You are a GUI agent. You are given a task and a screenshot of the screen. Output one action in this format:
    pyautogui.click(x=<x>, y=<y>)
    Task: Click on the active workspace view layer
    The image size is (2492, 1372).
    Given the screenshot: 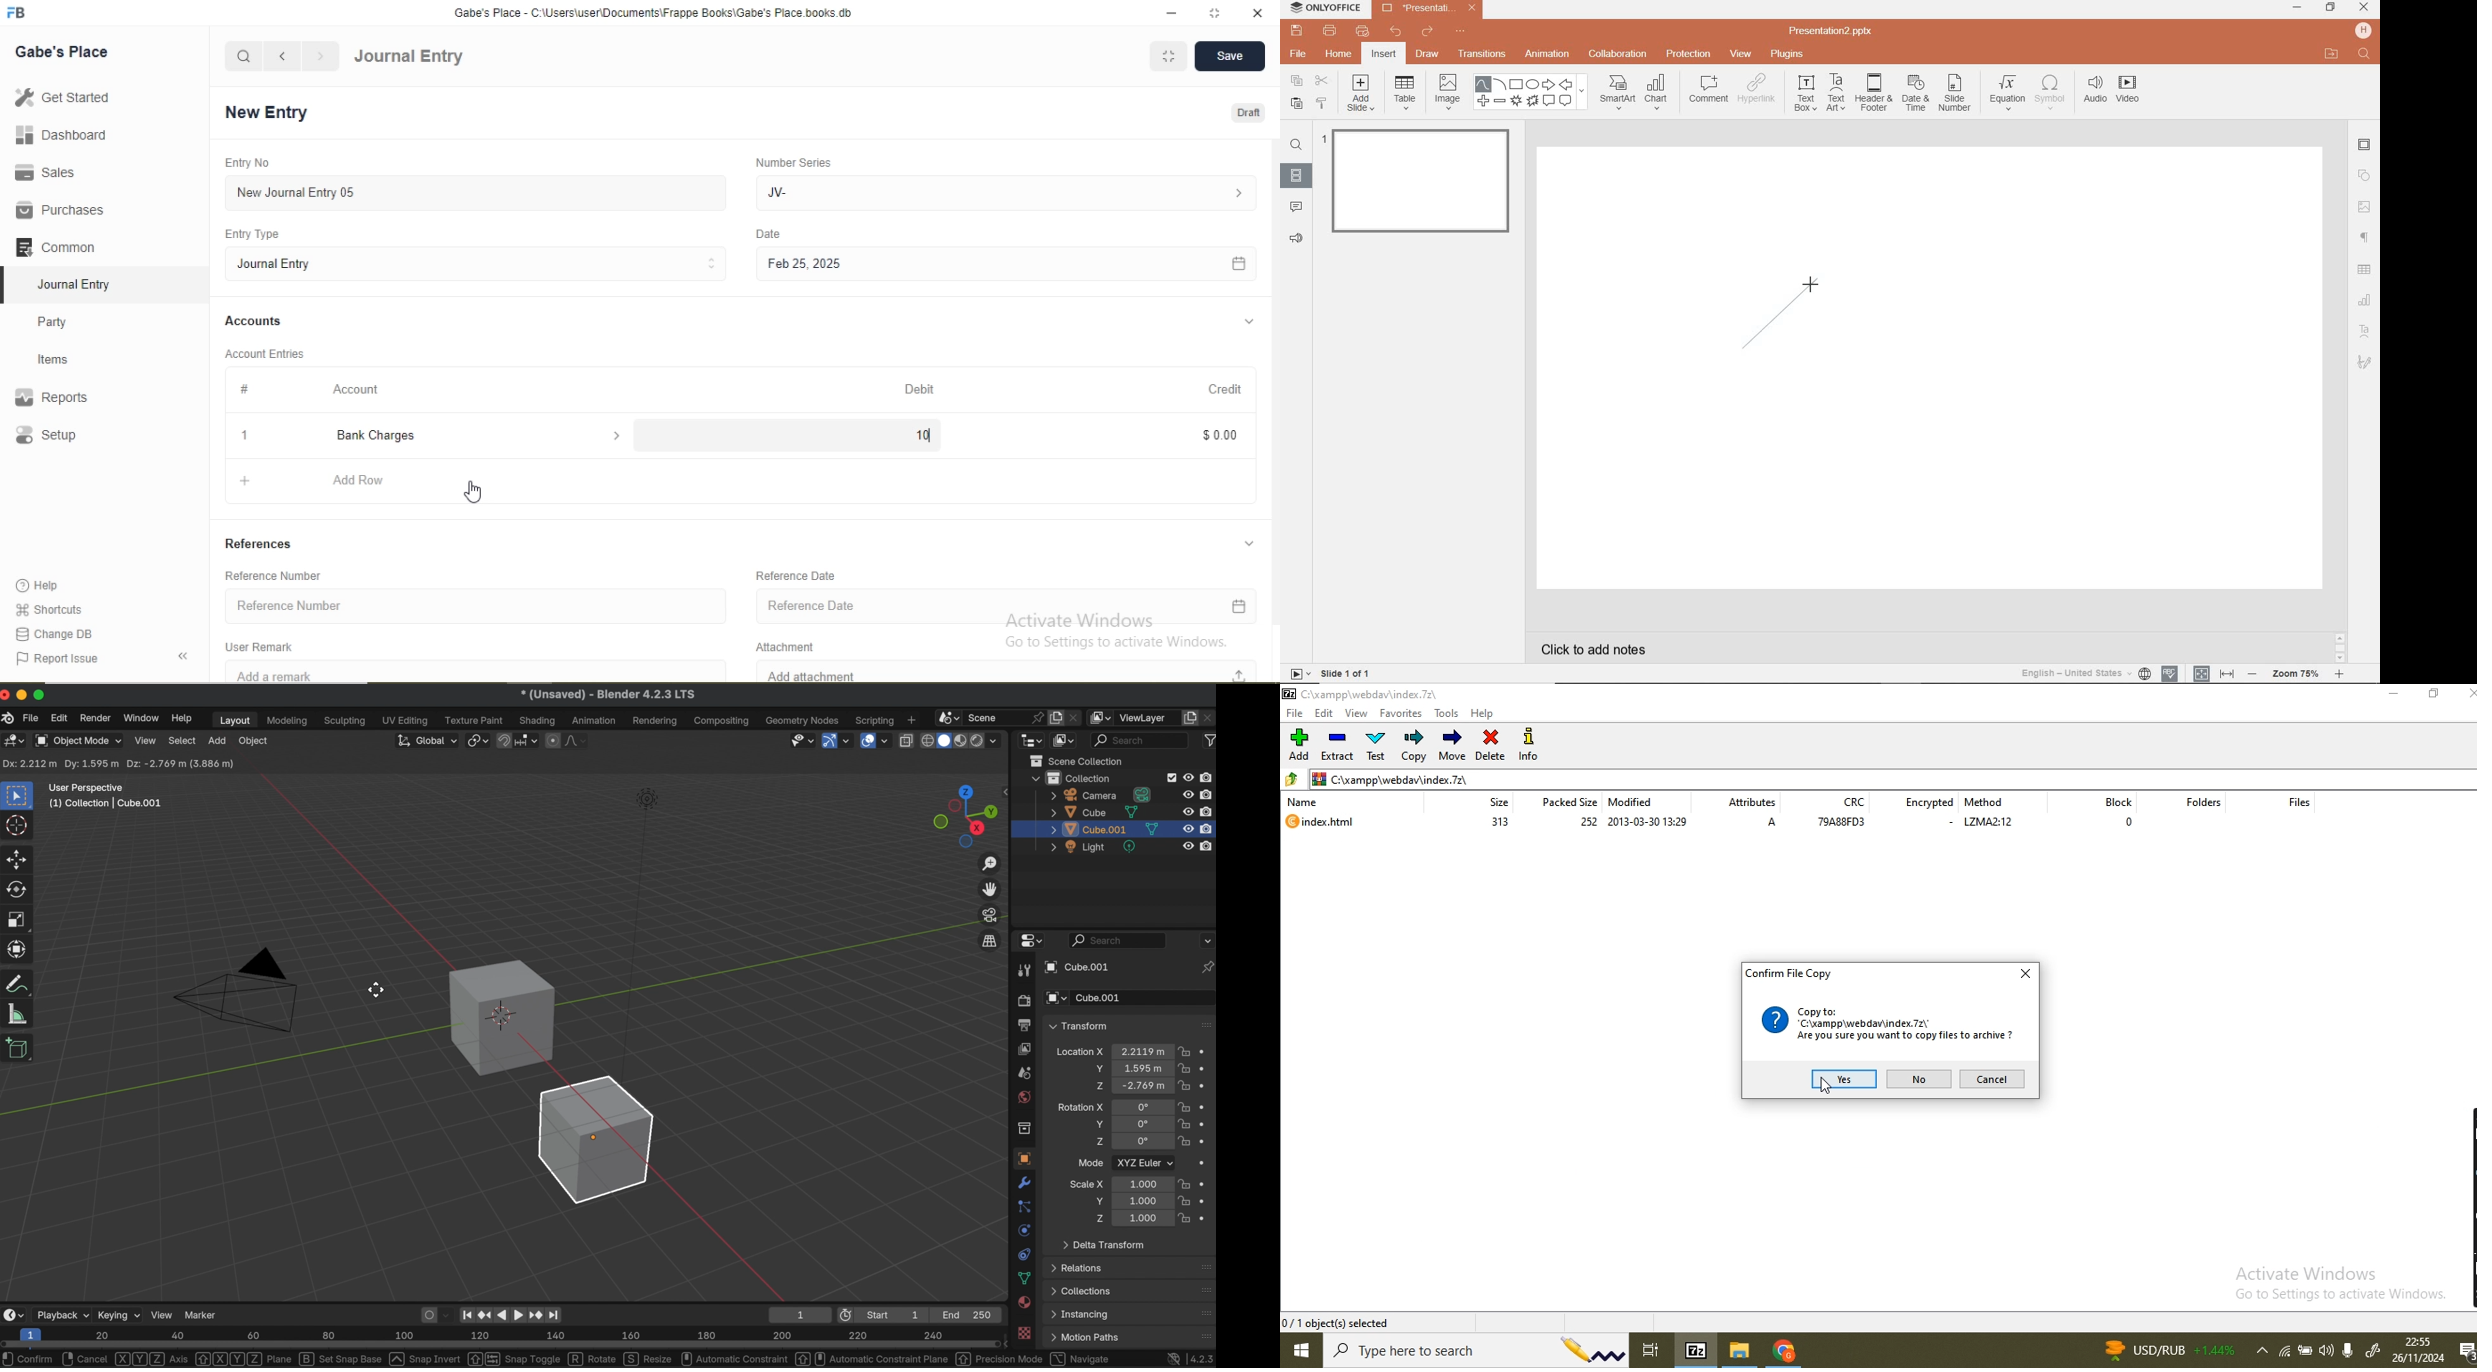 What is the action you would take?
    pyautogui.click(x=1102, y=717)
    